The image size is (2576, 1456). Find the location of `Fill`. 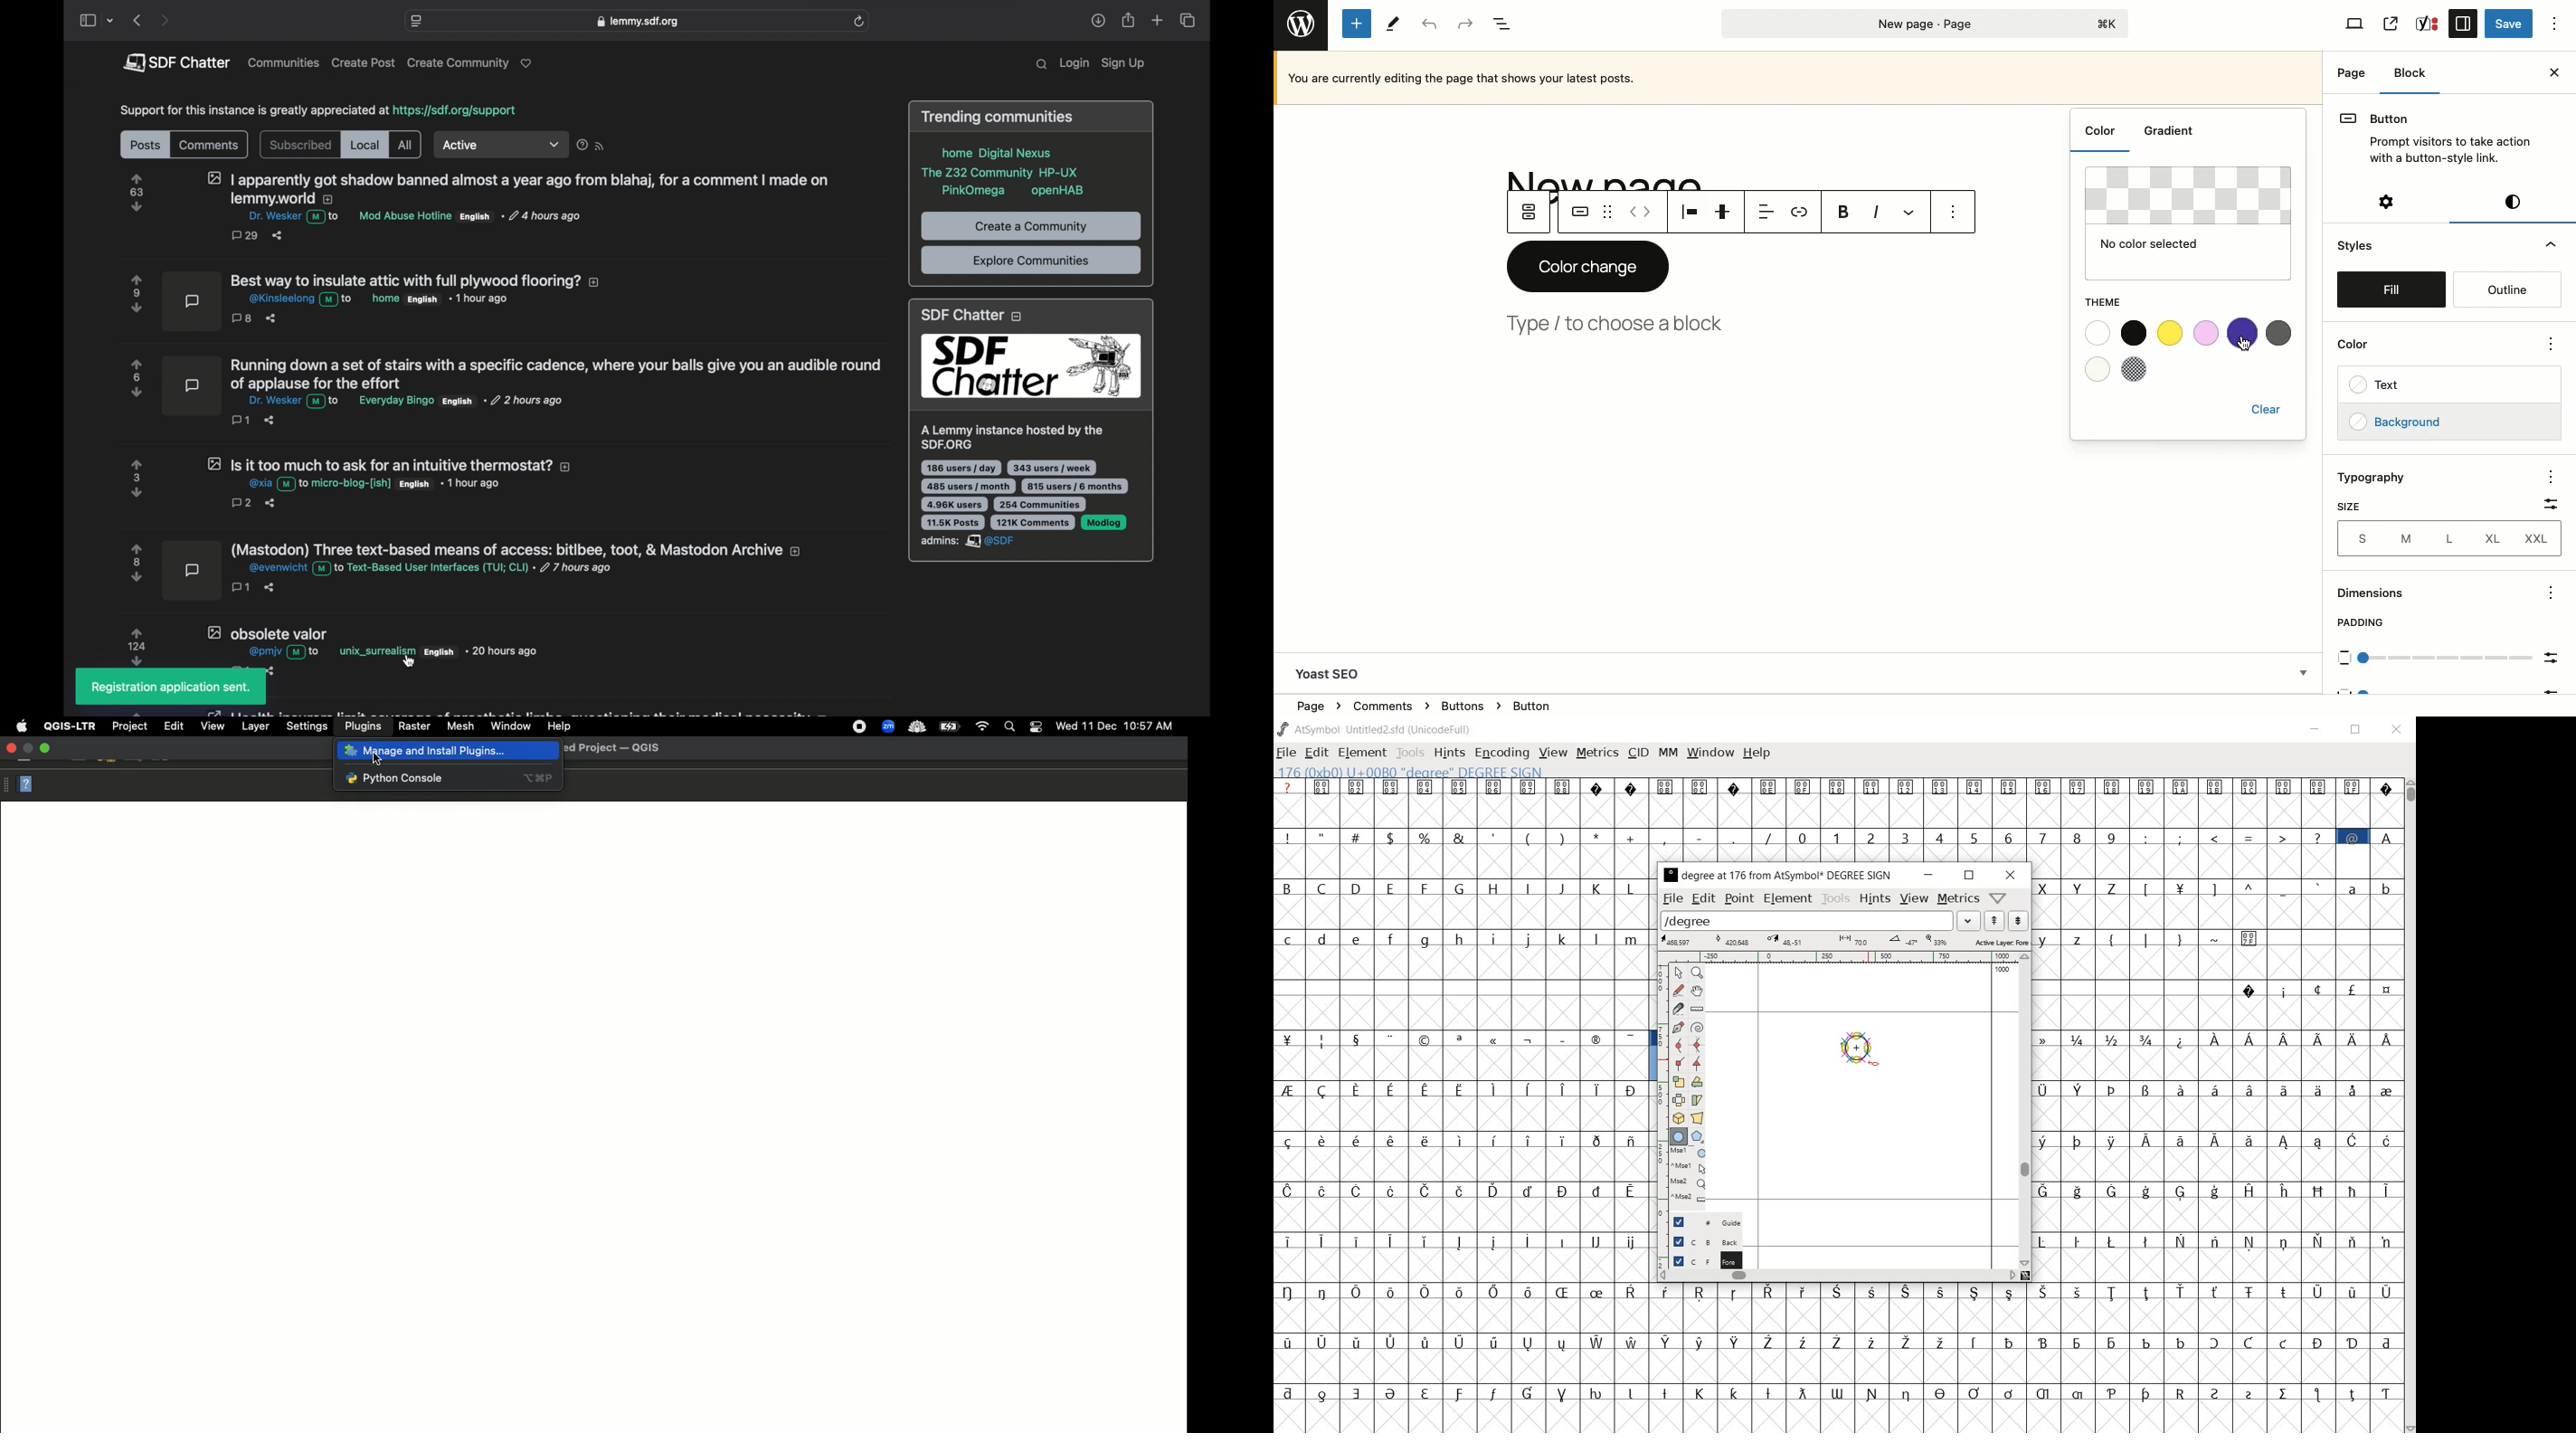

Fill is located at coordinates (2391, 289).